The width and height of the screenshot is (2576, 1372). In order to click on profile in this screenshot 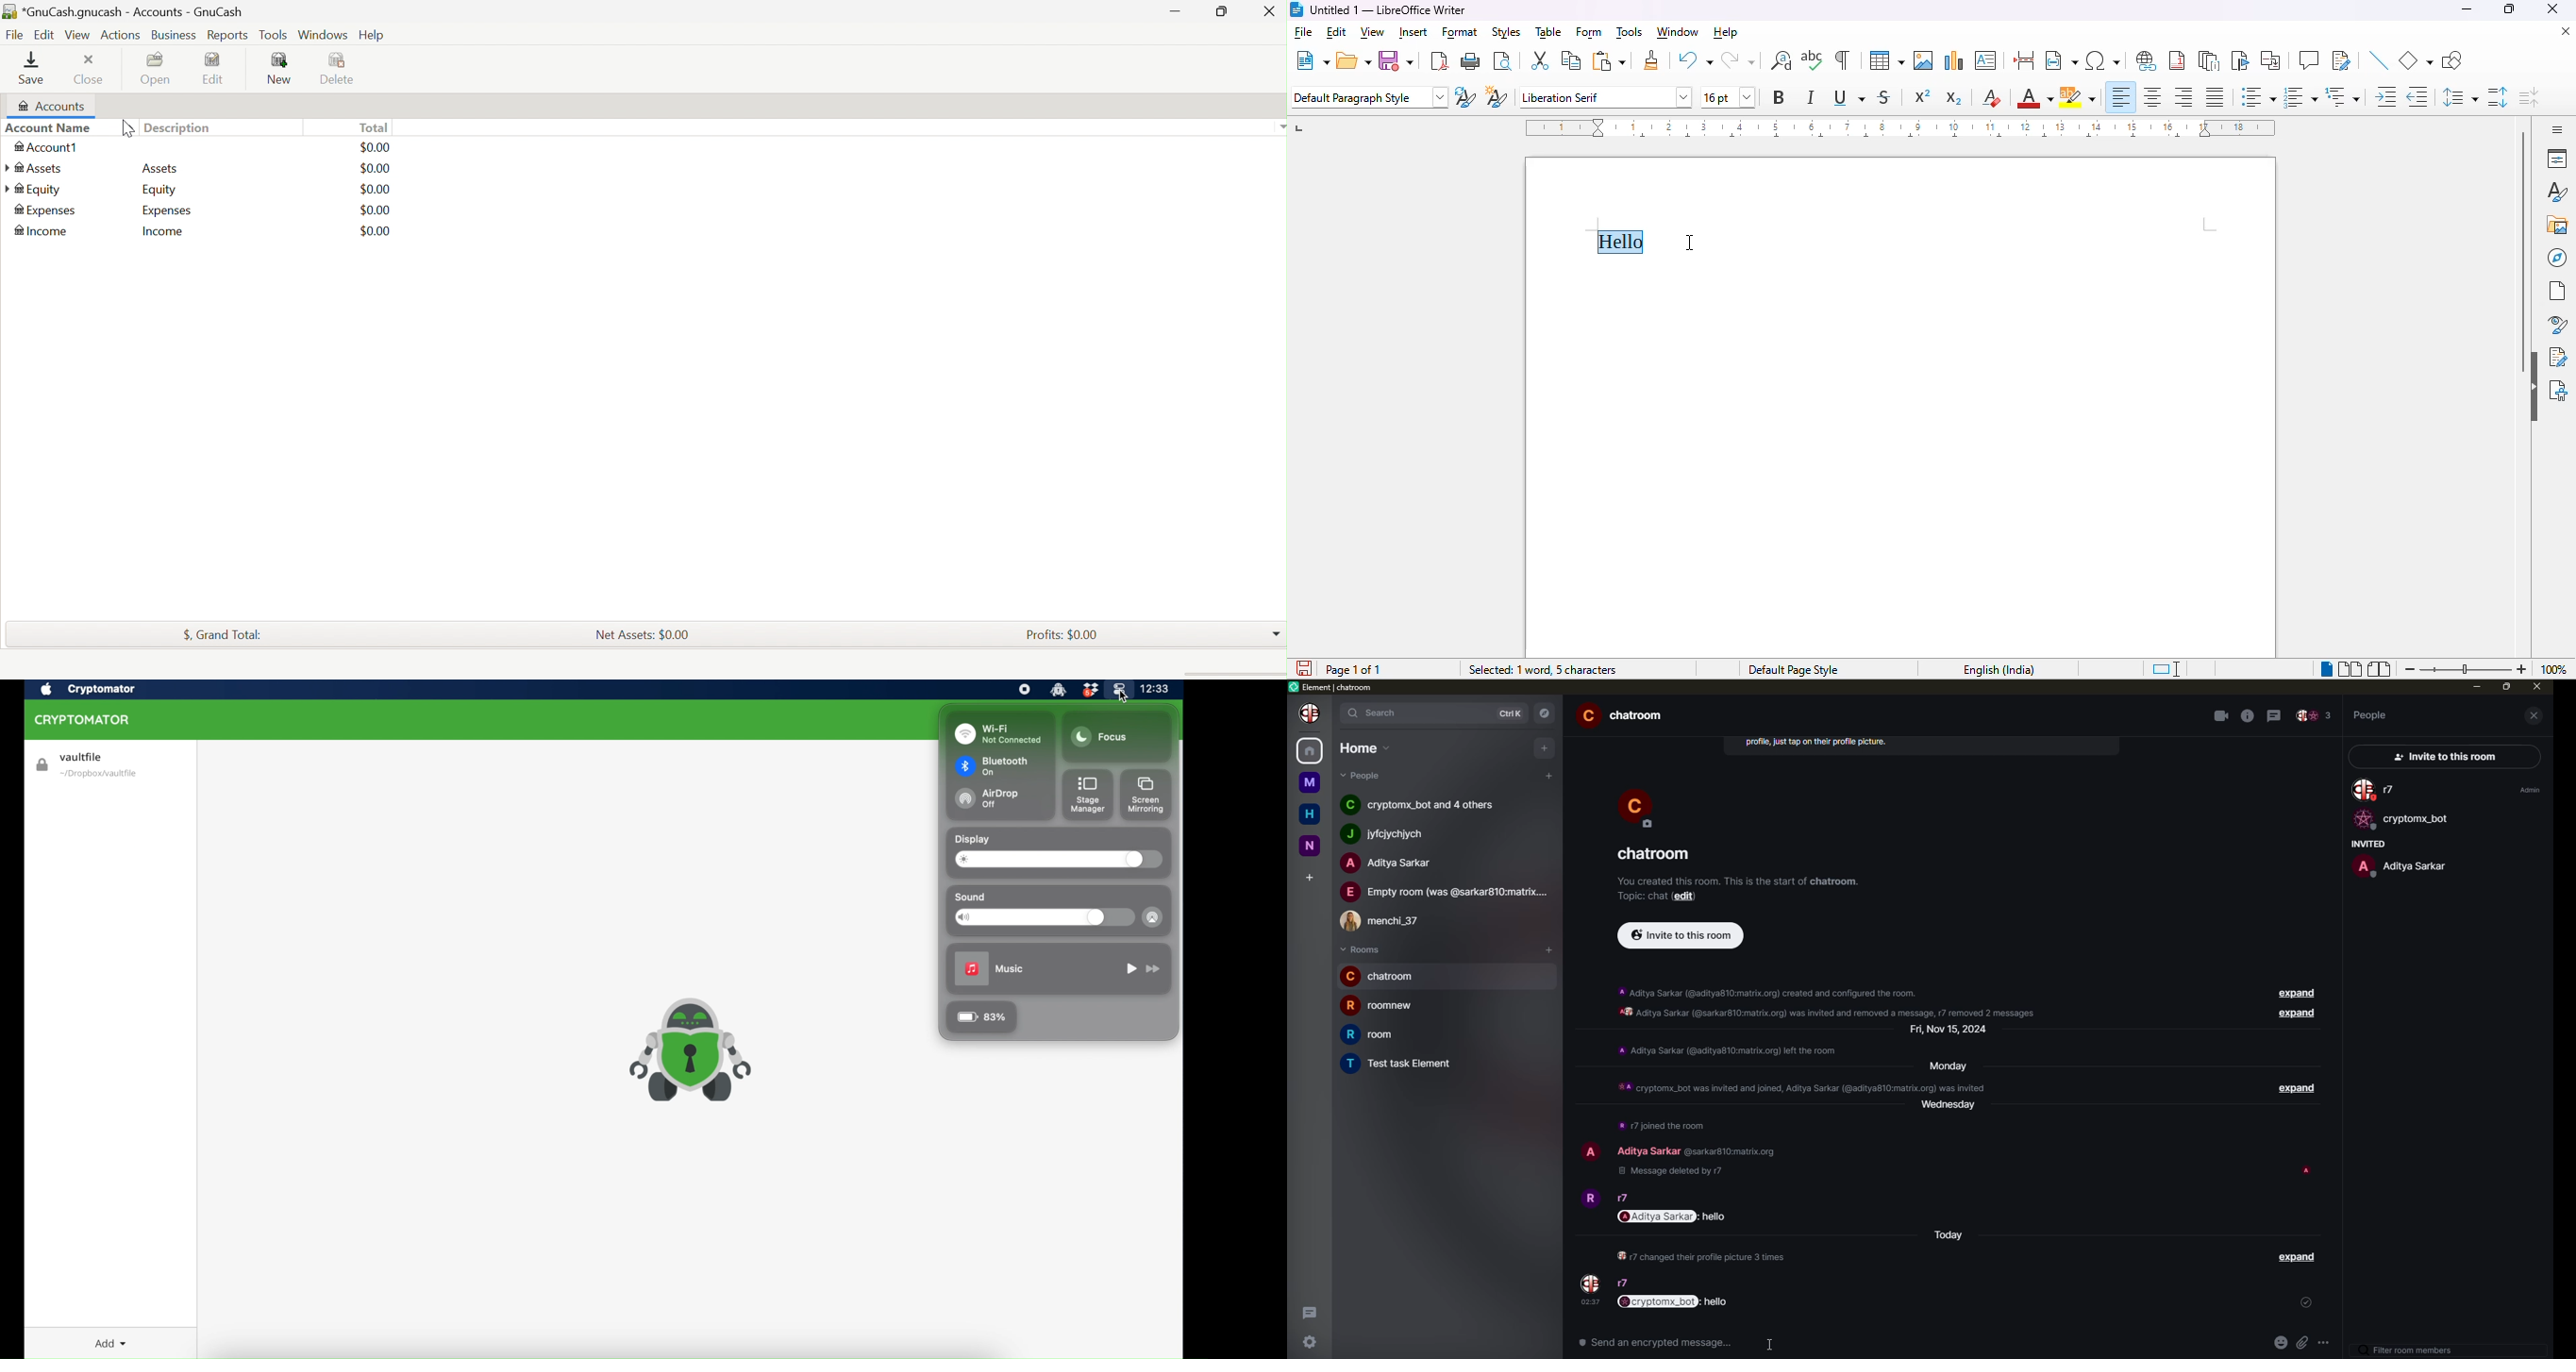, I will do `click(1312, 712)`.